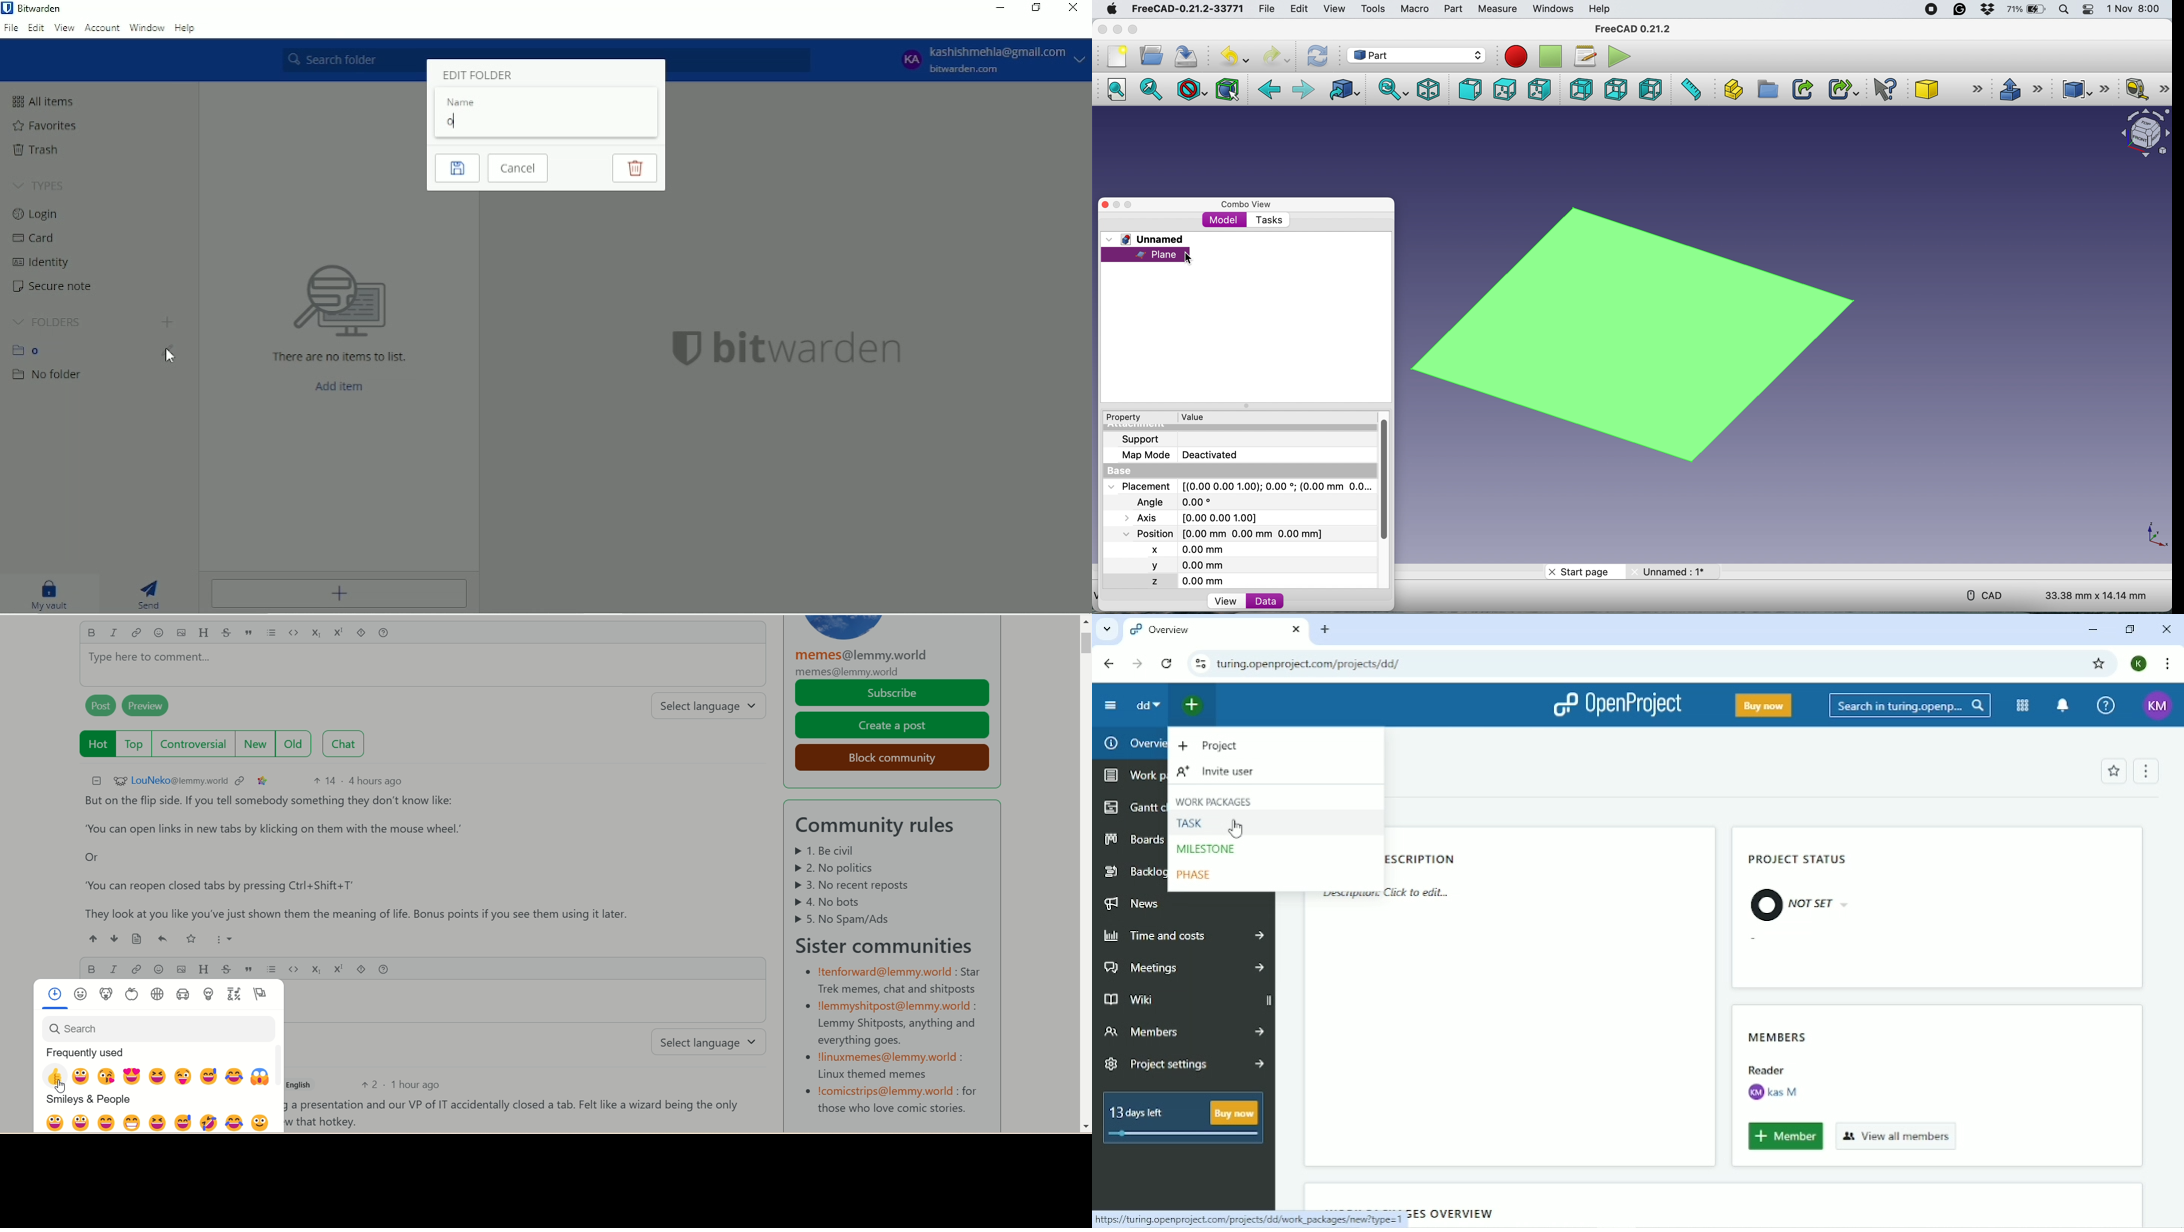 The width and height of the screenshot is (2184, 1232). Describe the element at coordinates (1227, 534) in the screenshot. I see `Position [0.00 mm 0.00 mm 0.00 mm]` at that location.